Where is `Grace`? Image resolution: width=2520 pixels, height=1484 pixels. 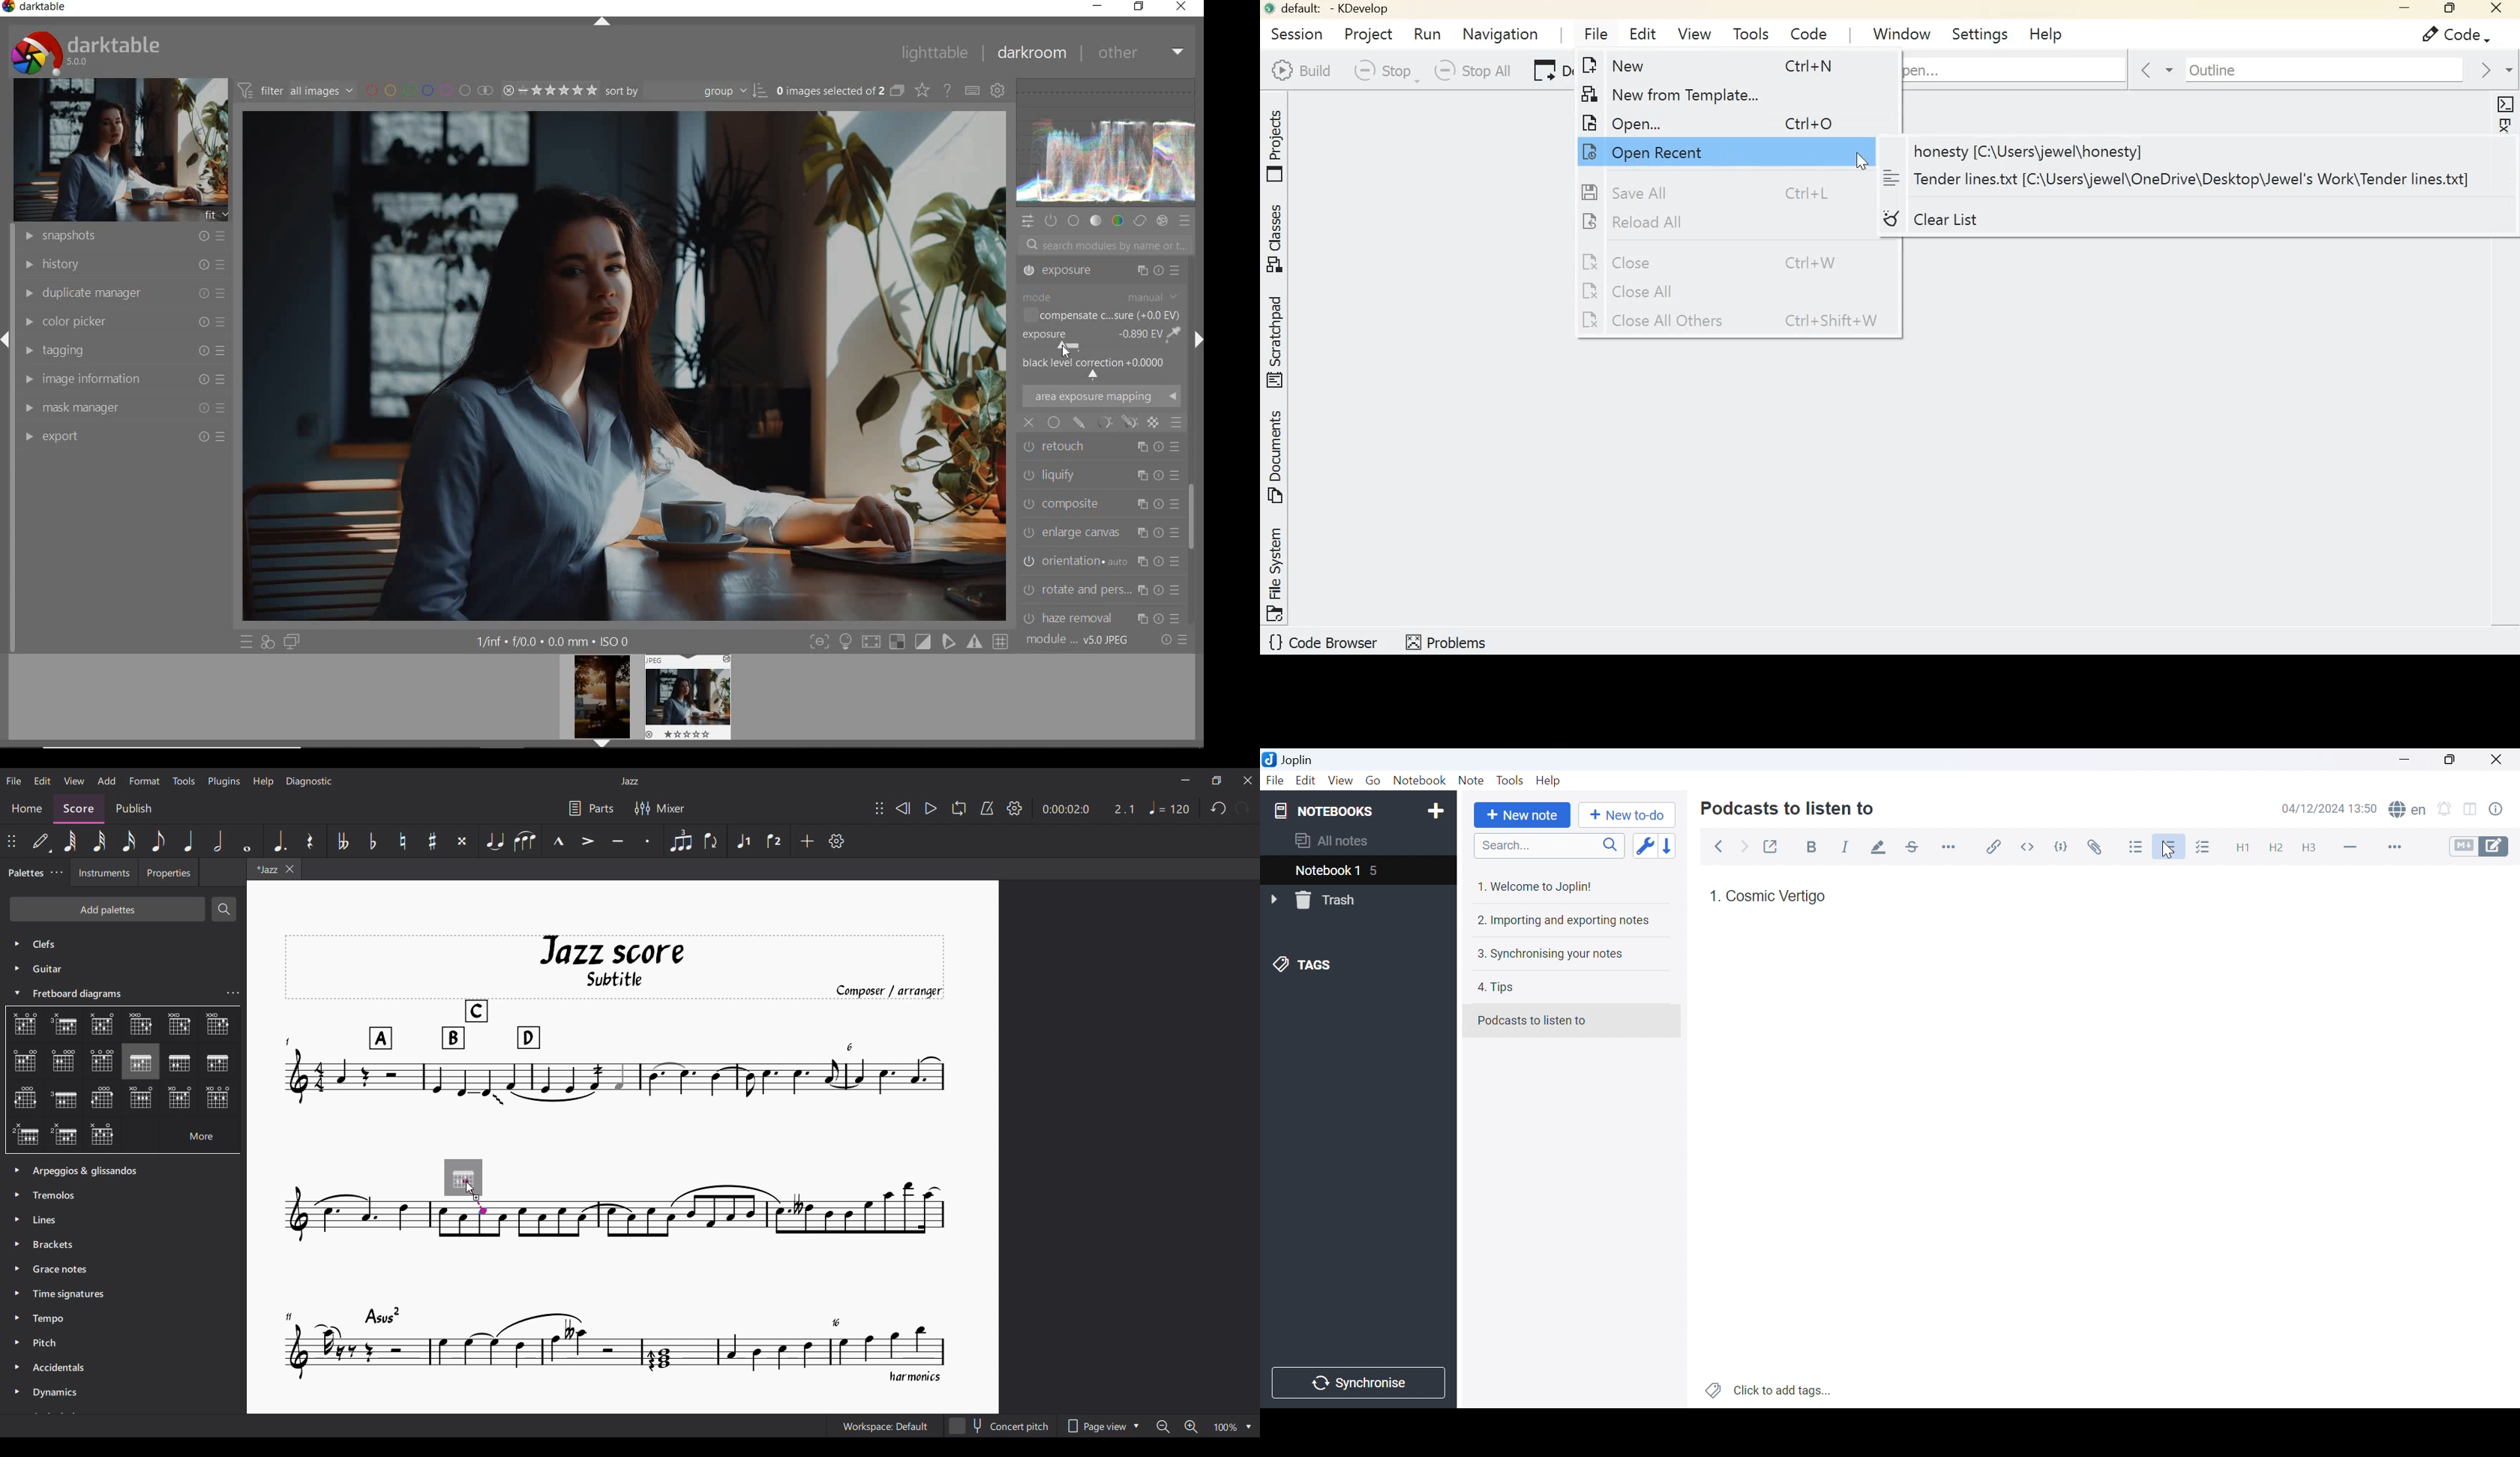 Grace is located at coordinates (62, 1271).